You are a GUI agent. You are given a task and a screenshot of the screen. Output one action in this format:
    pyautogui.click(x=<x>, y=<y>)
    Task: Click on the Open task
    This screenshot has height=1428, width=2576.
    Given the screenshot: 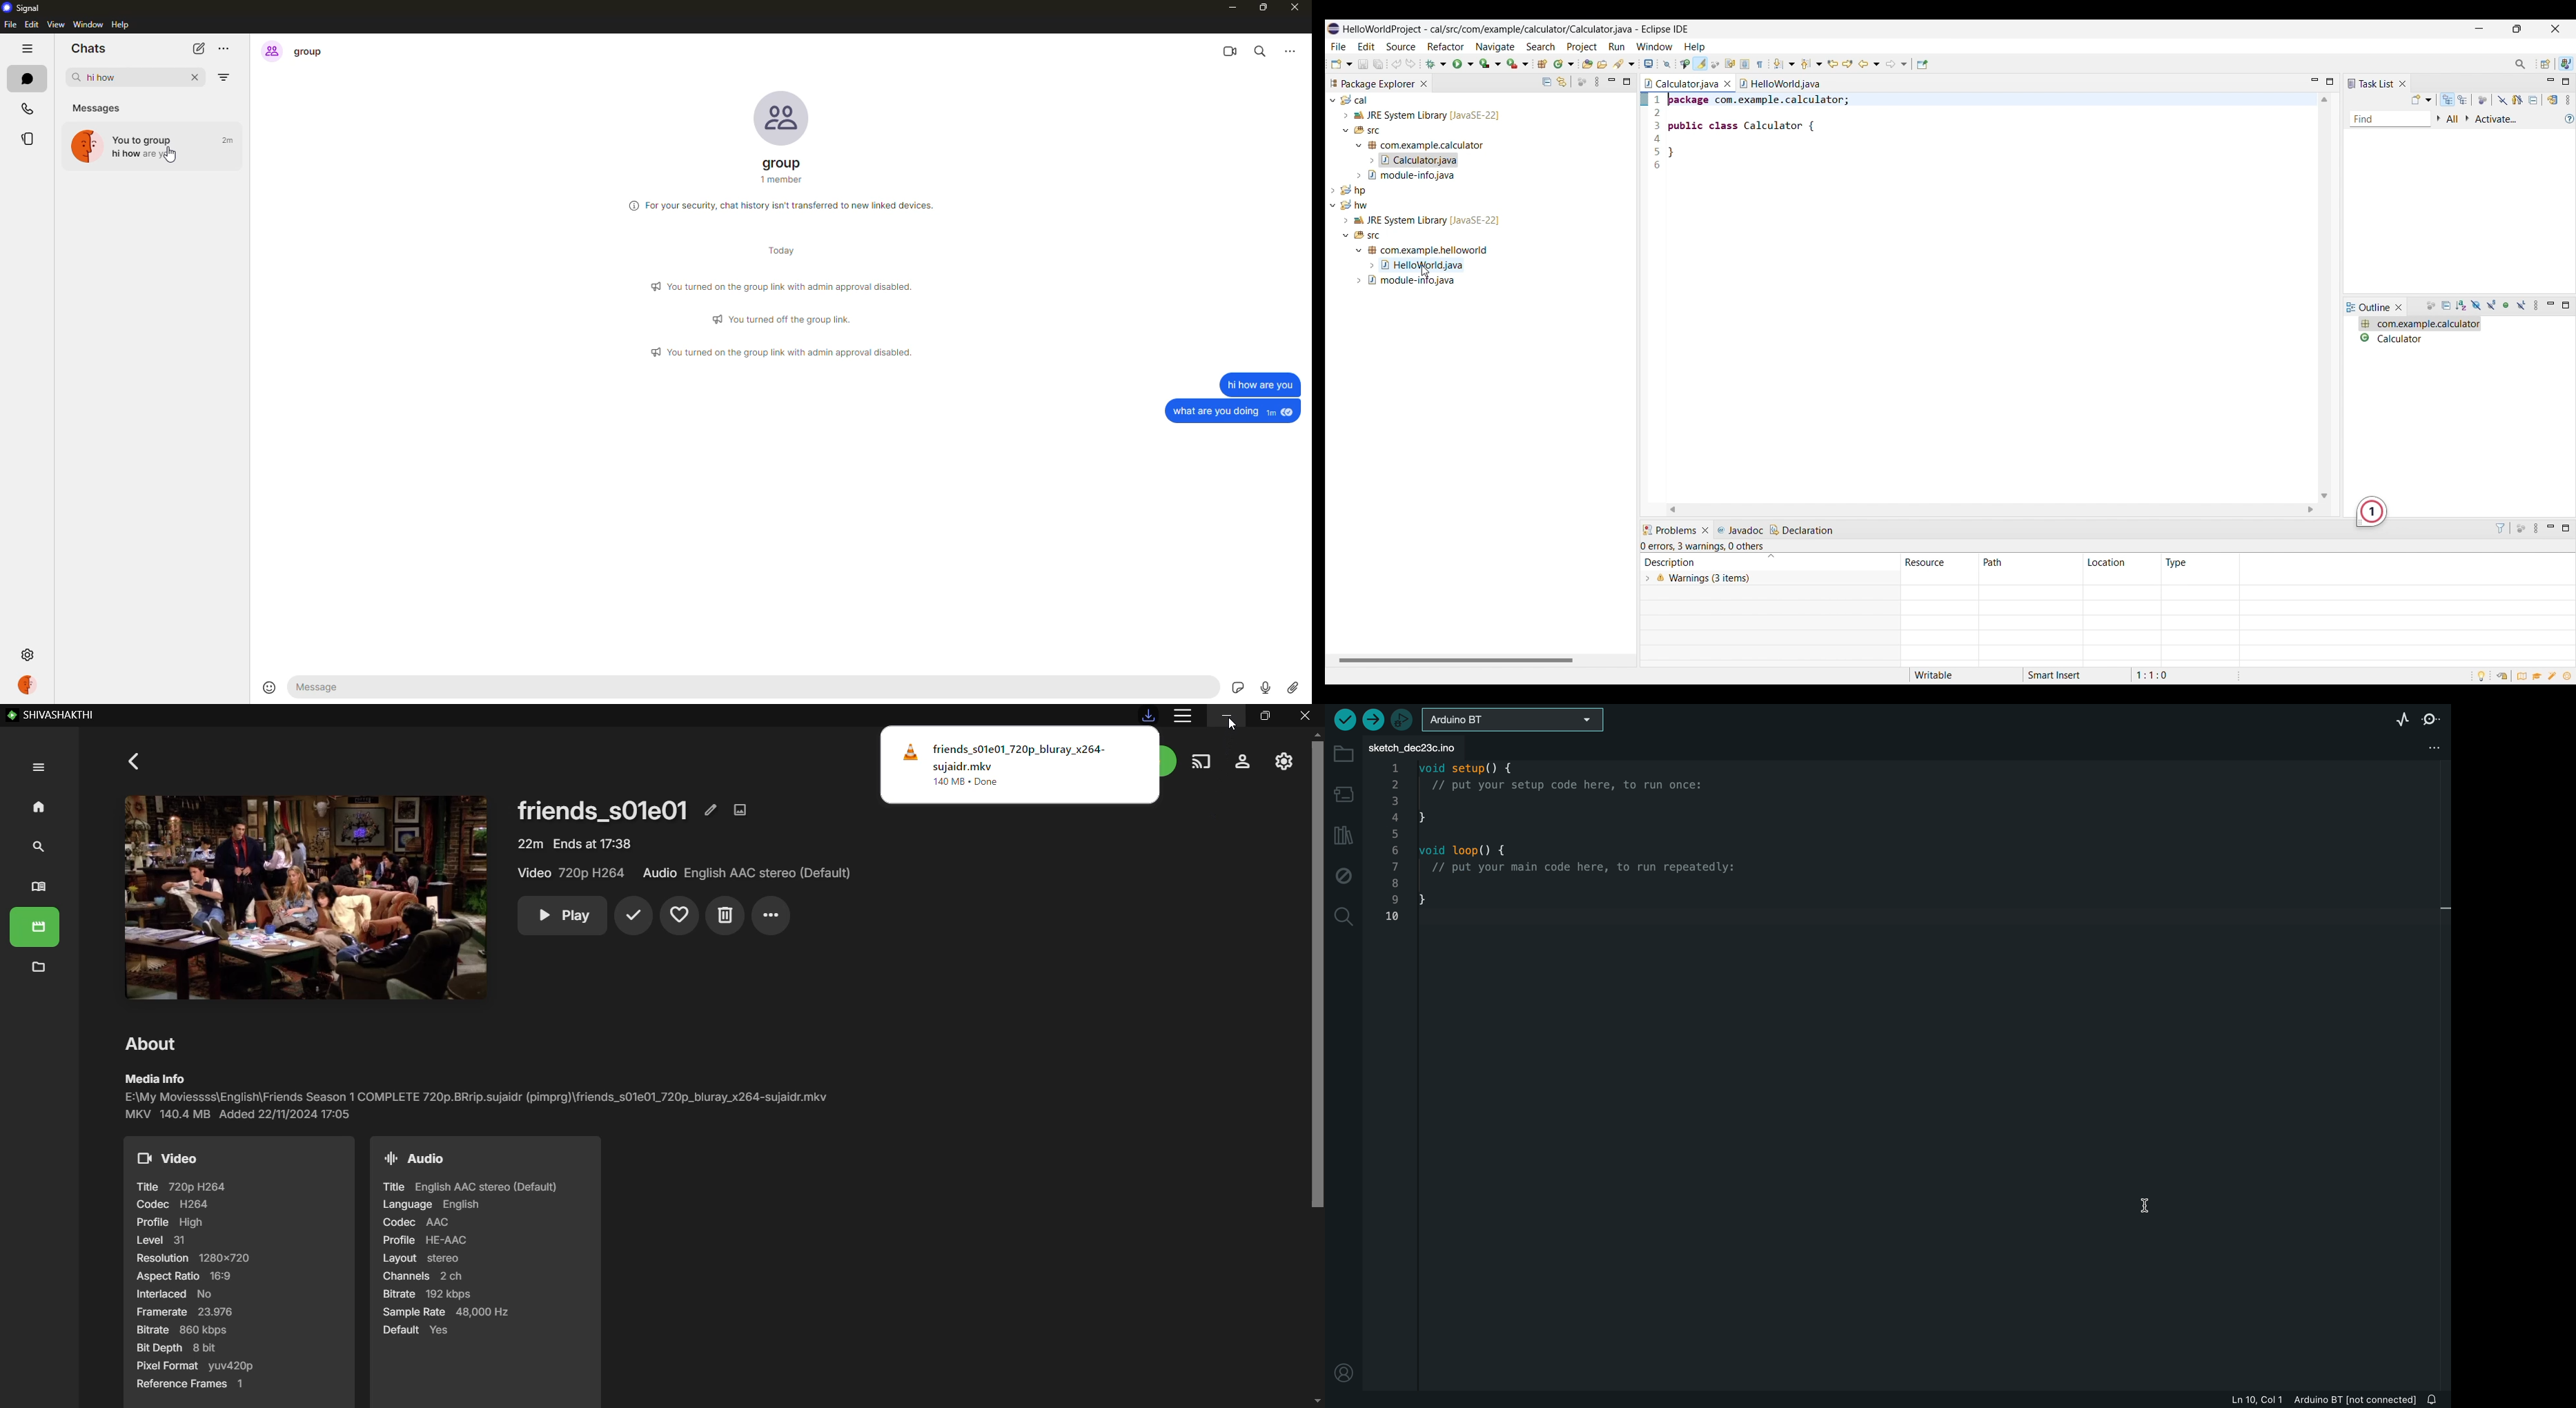 What is the action you would take?
    pyautogui.click(x=1603, y=63)
    